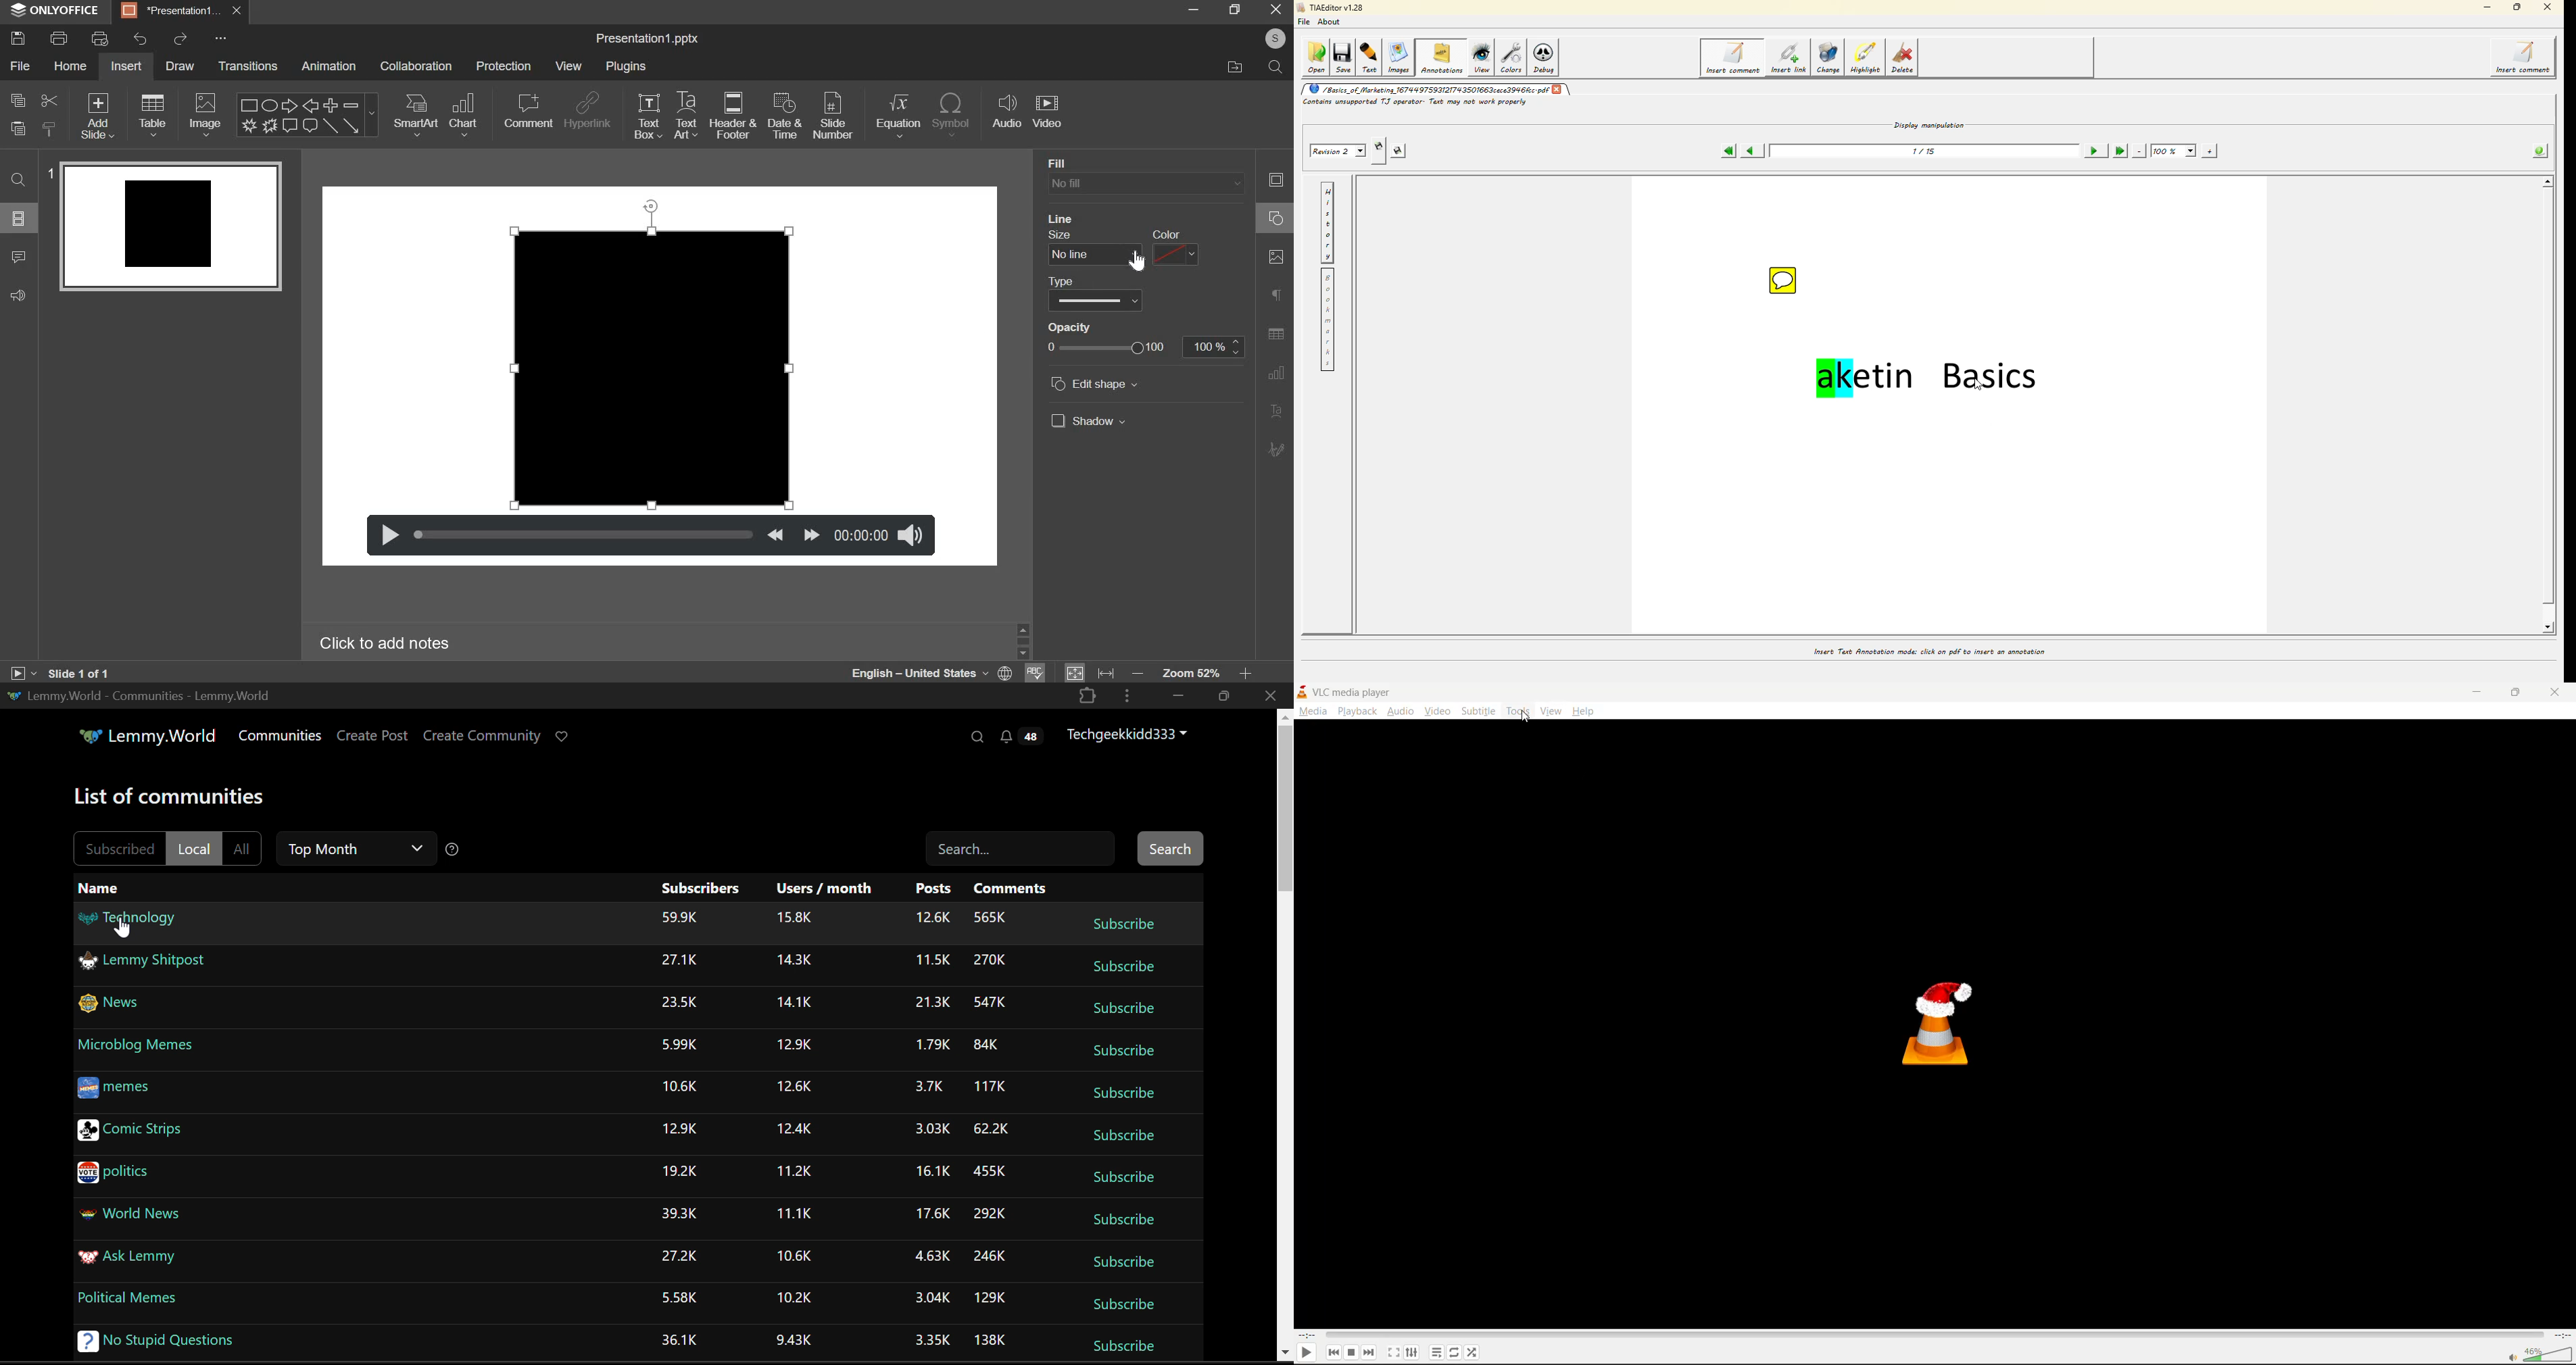 This screenshot has width=2576, height=1372. What do you see at coordinates (733, 116) in the screenshot?
I see `header & footer` at bounding box center [733, 116].